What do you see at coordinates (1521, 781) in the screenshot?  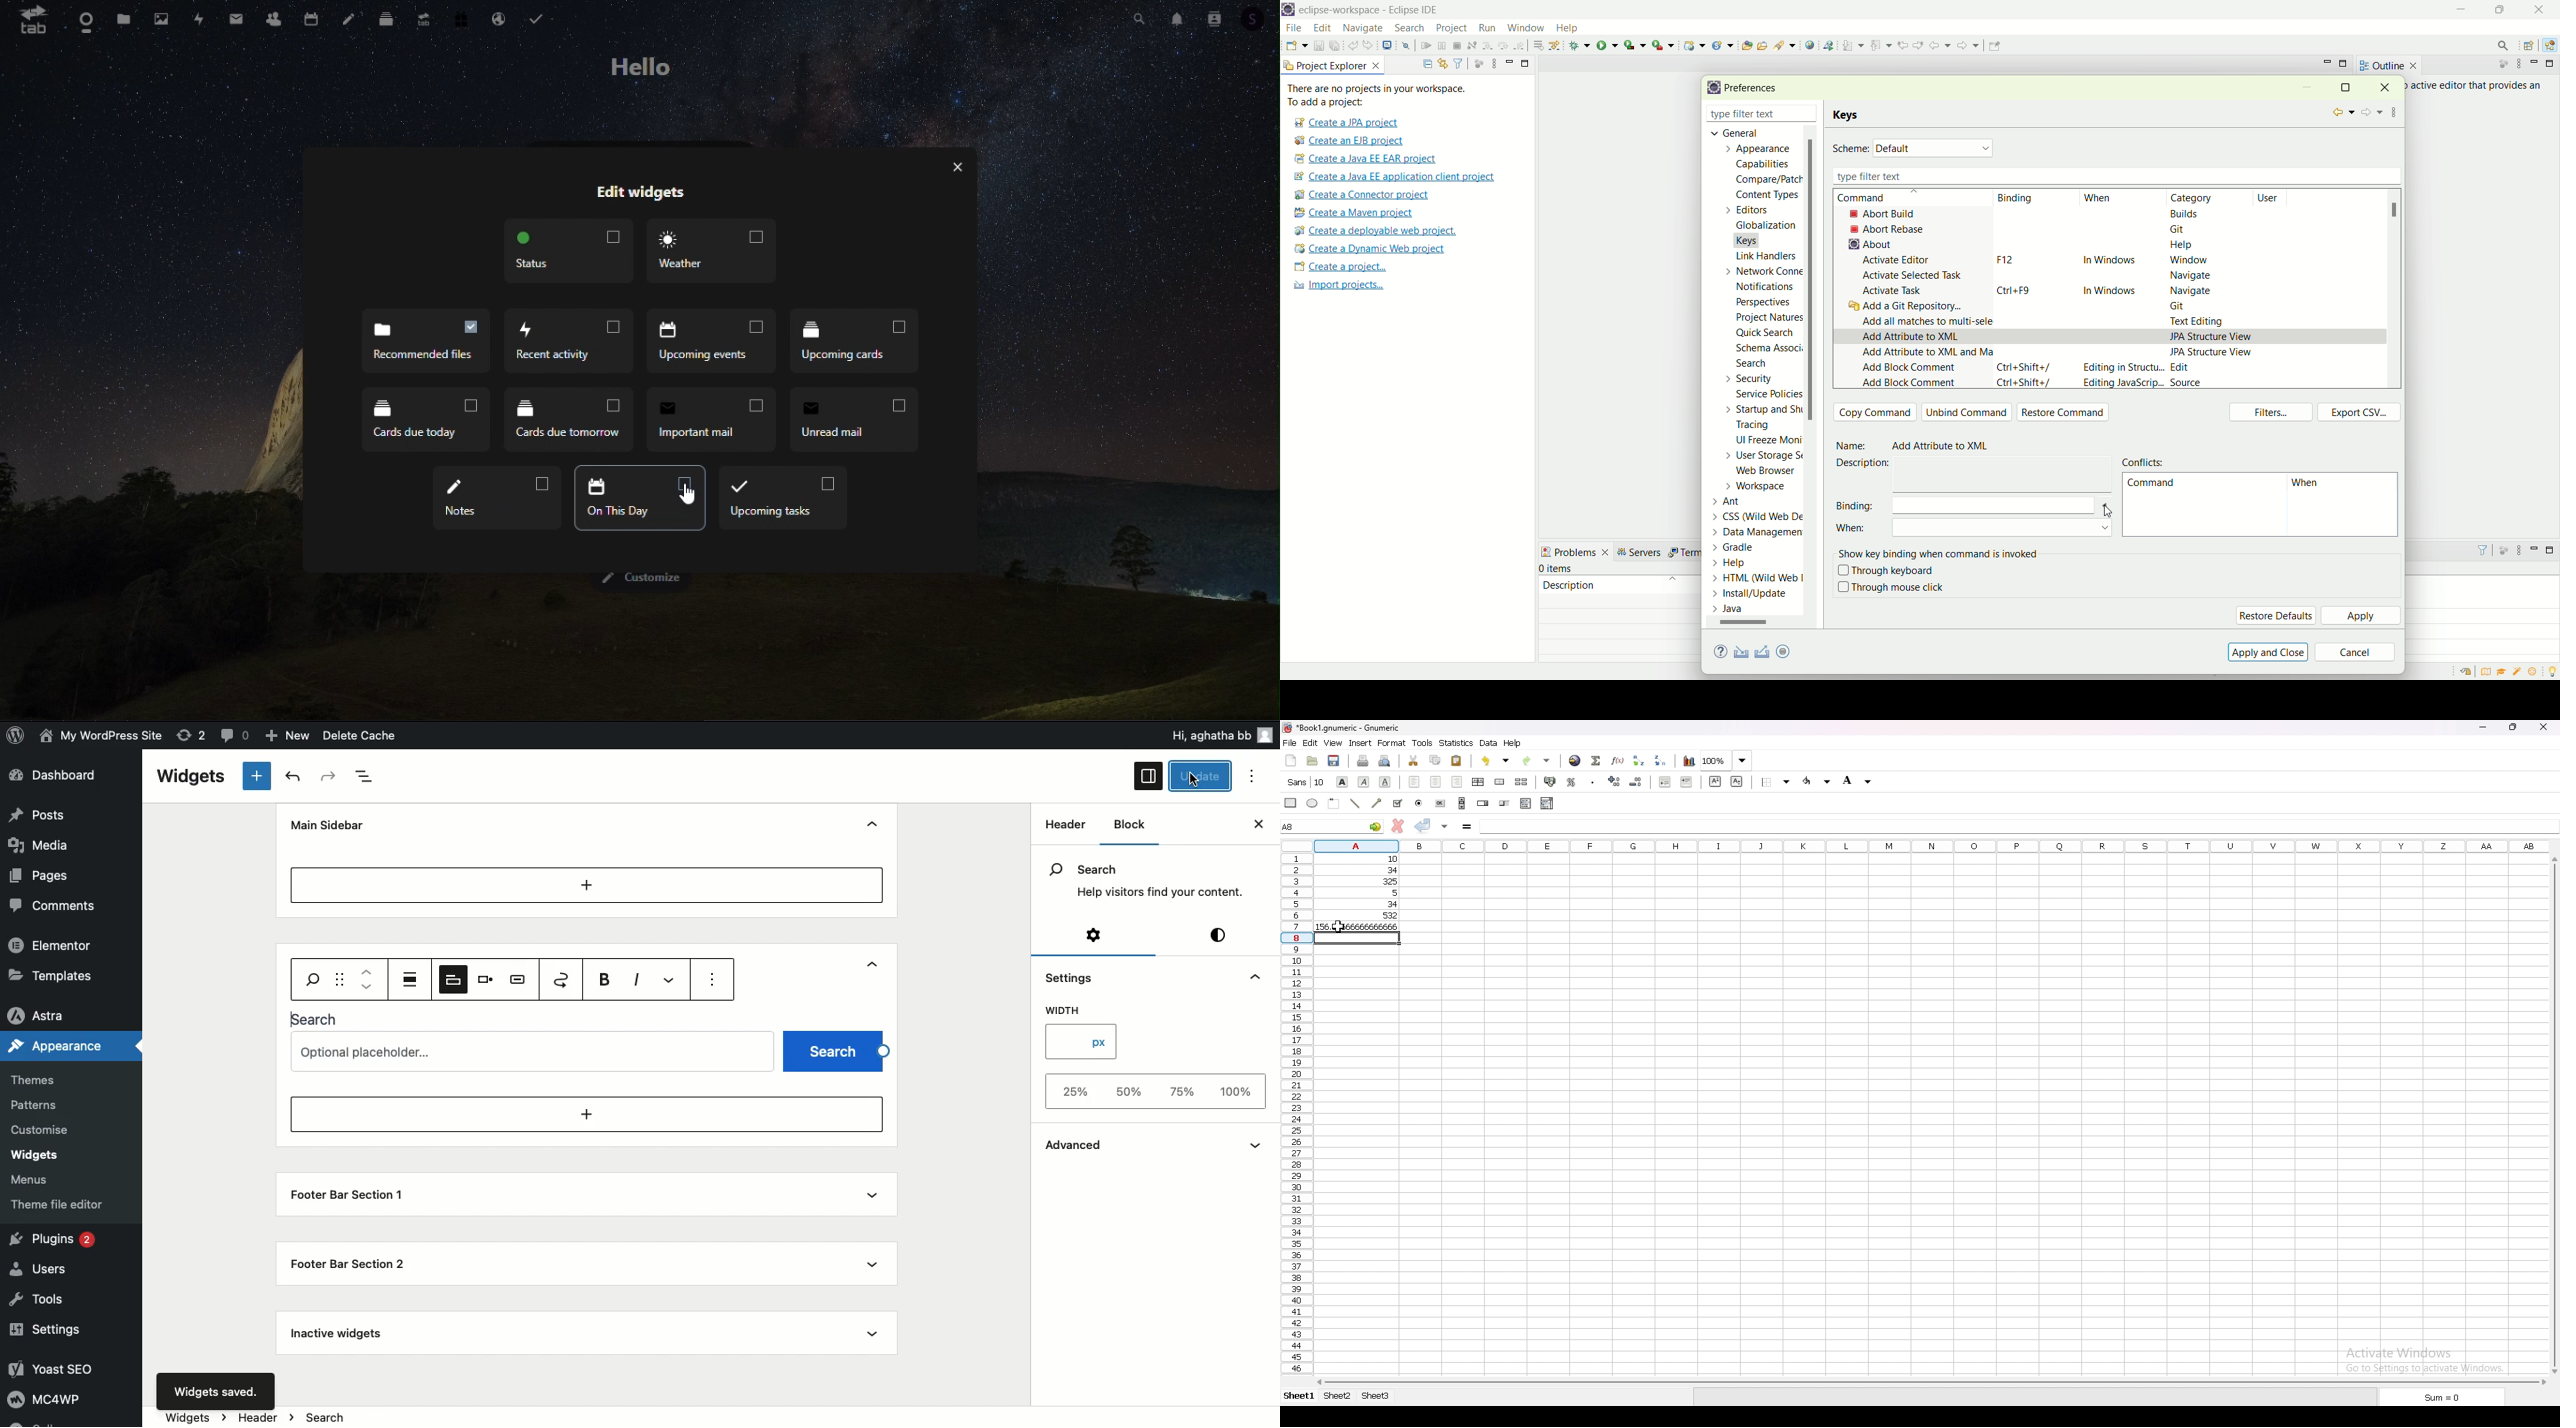 I see `split merged cells` at bounding box center [1521, 781].